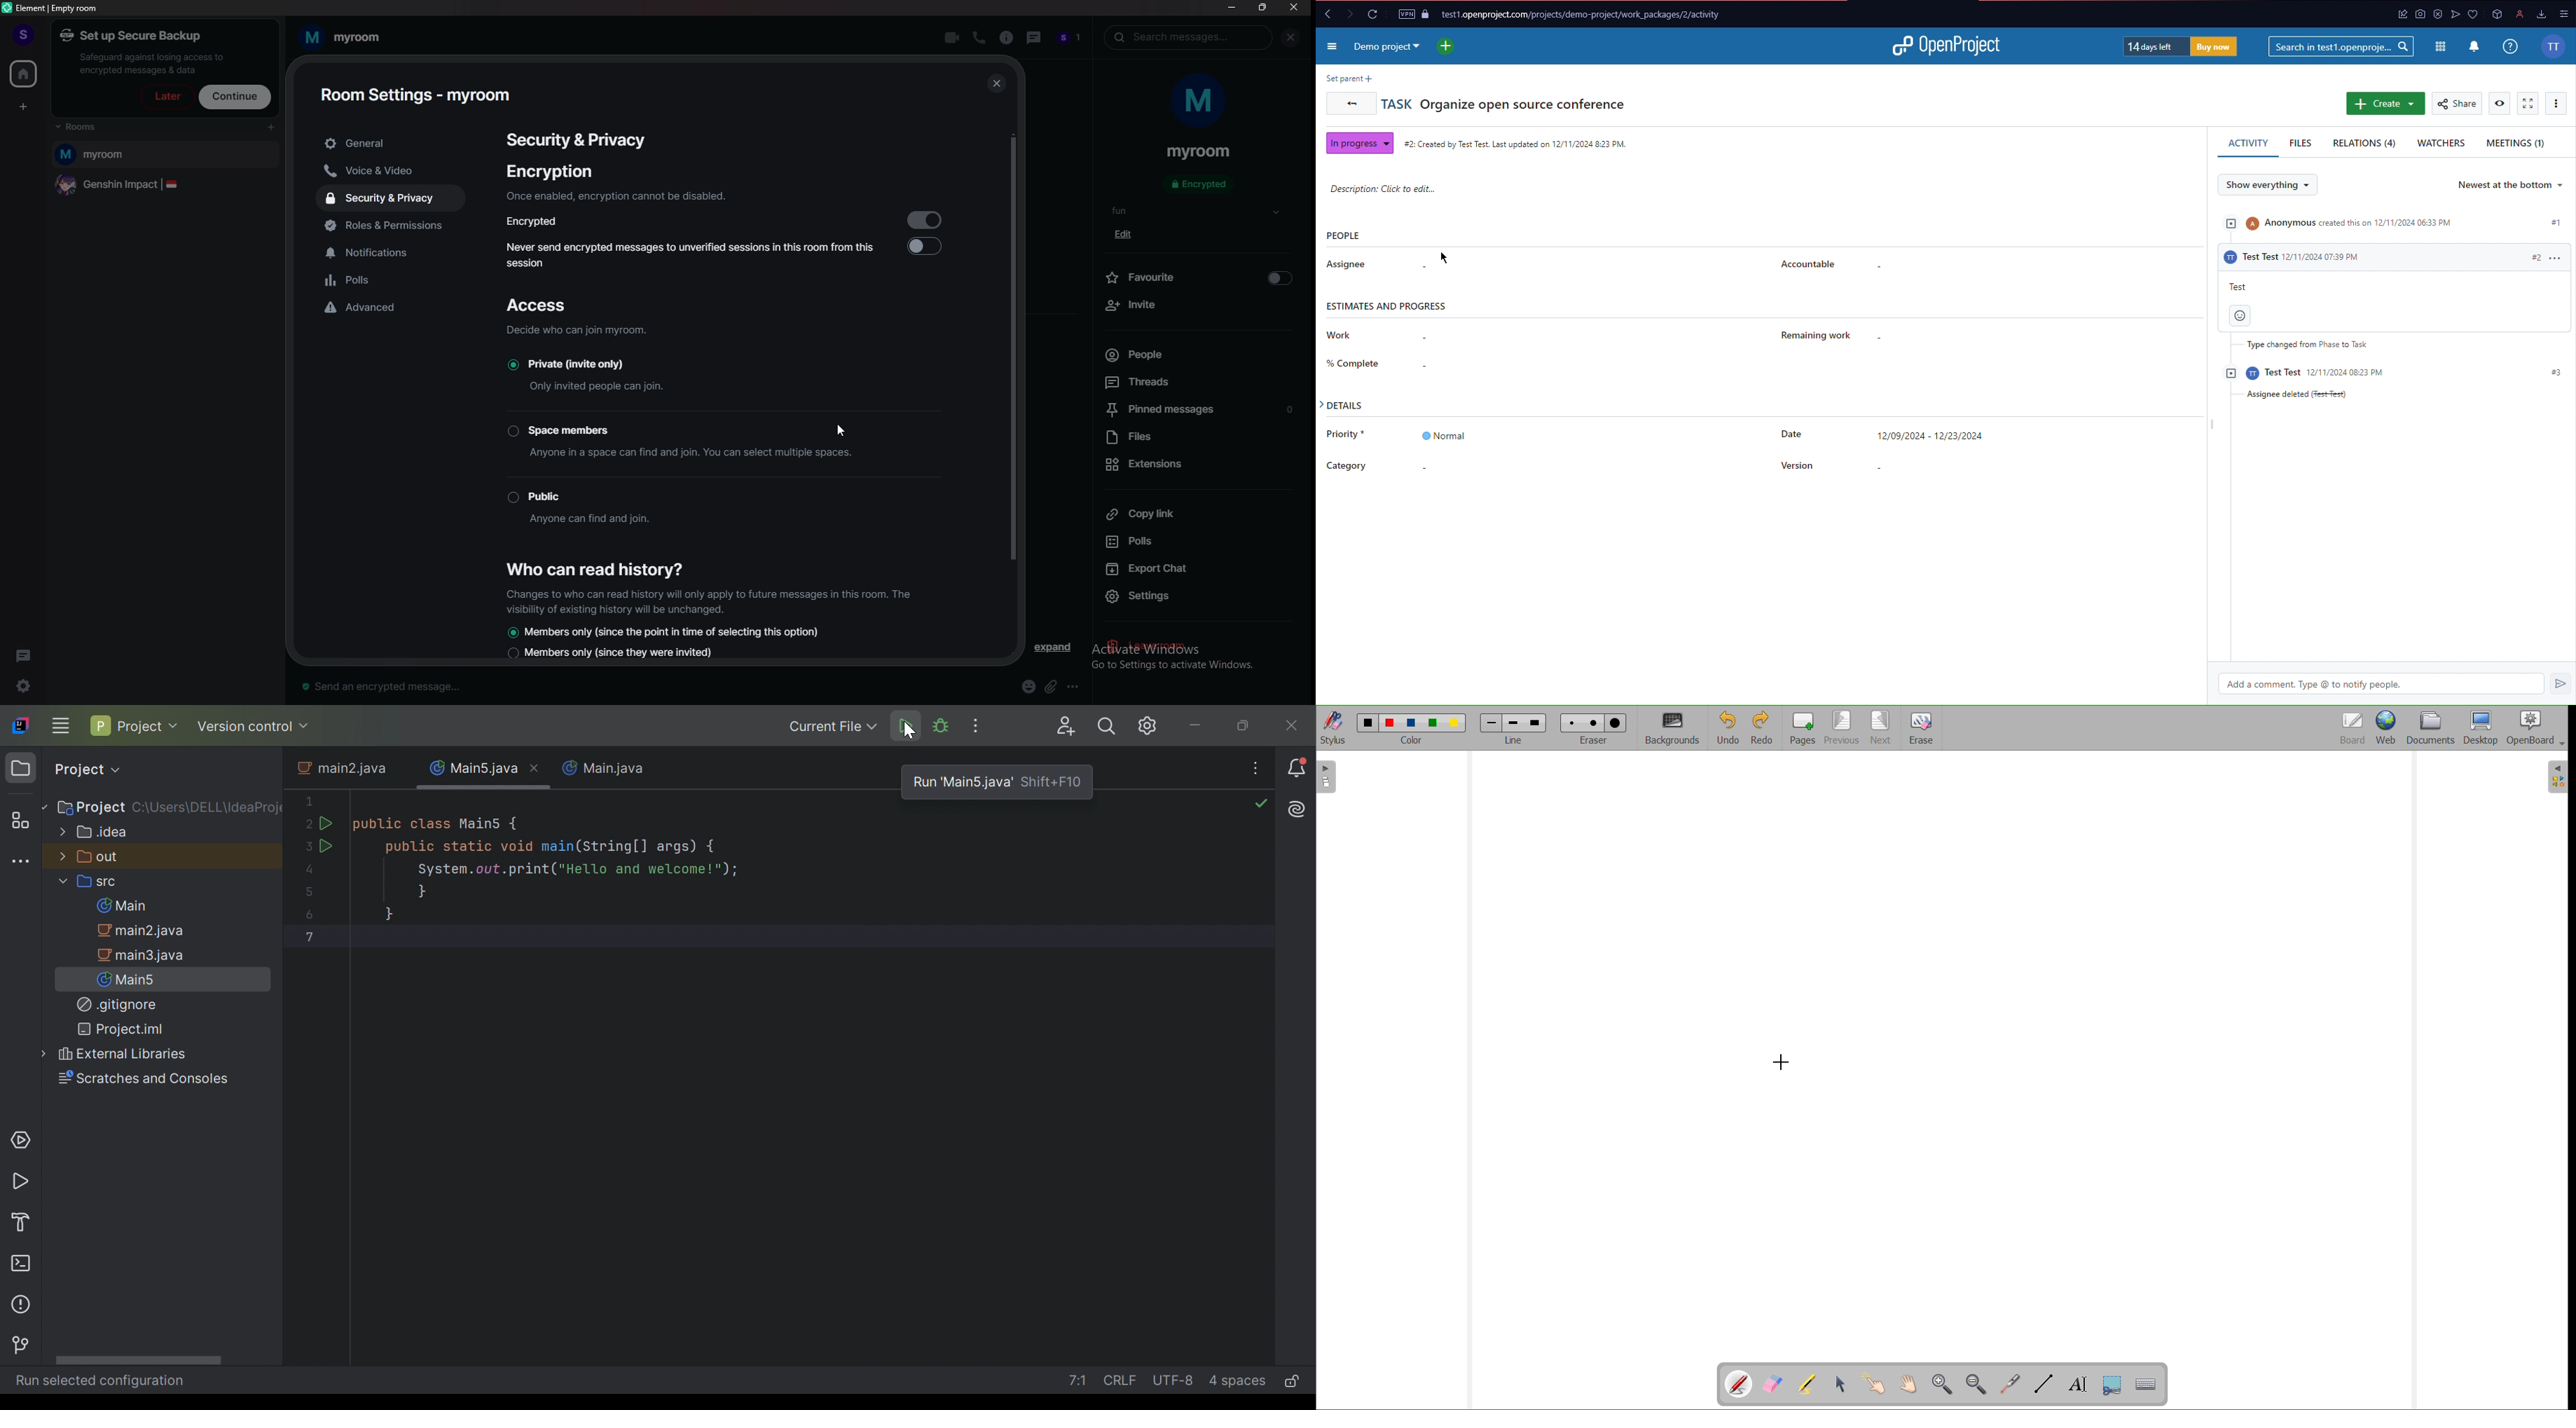  I want to click on export chat, so click(1196, 569).